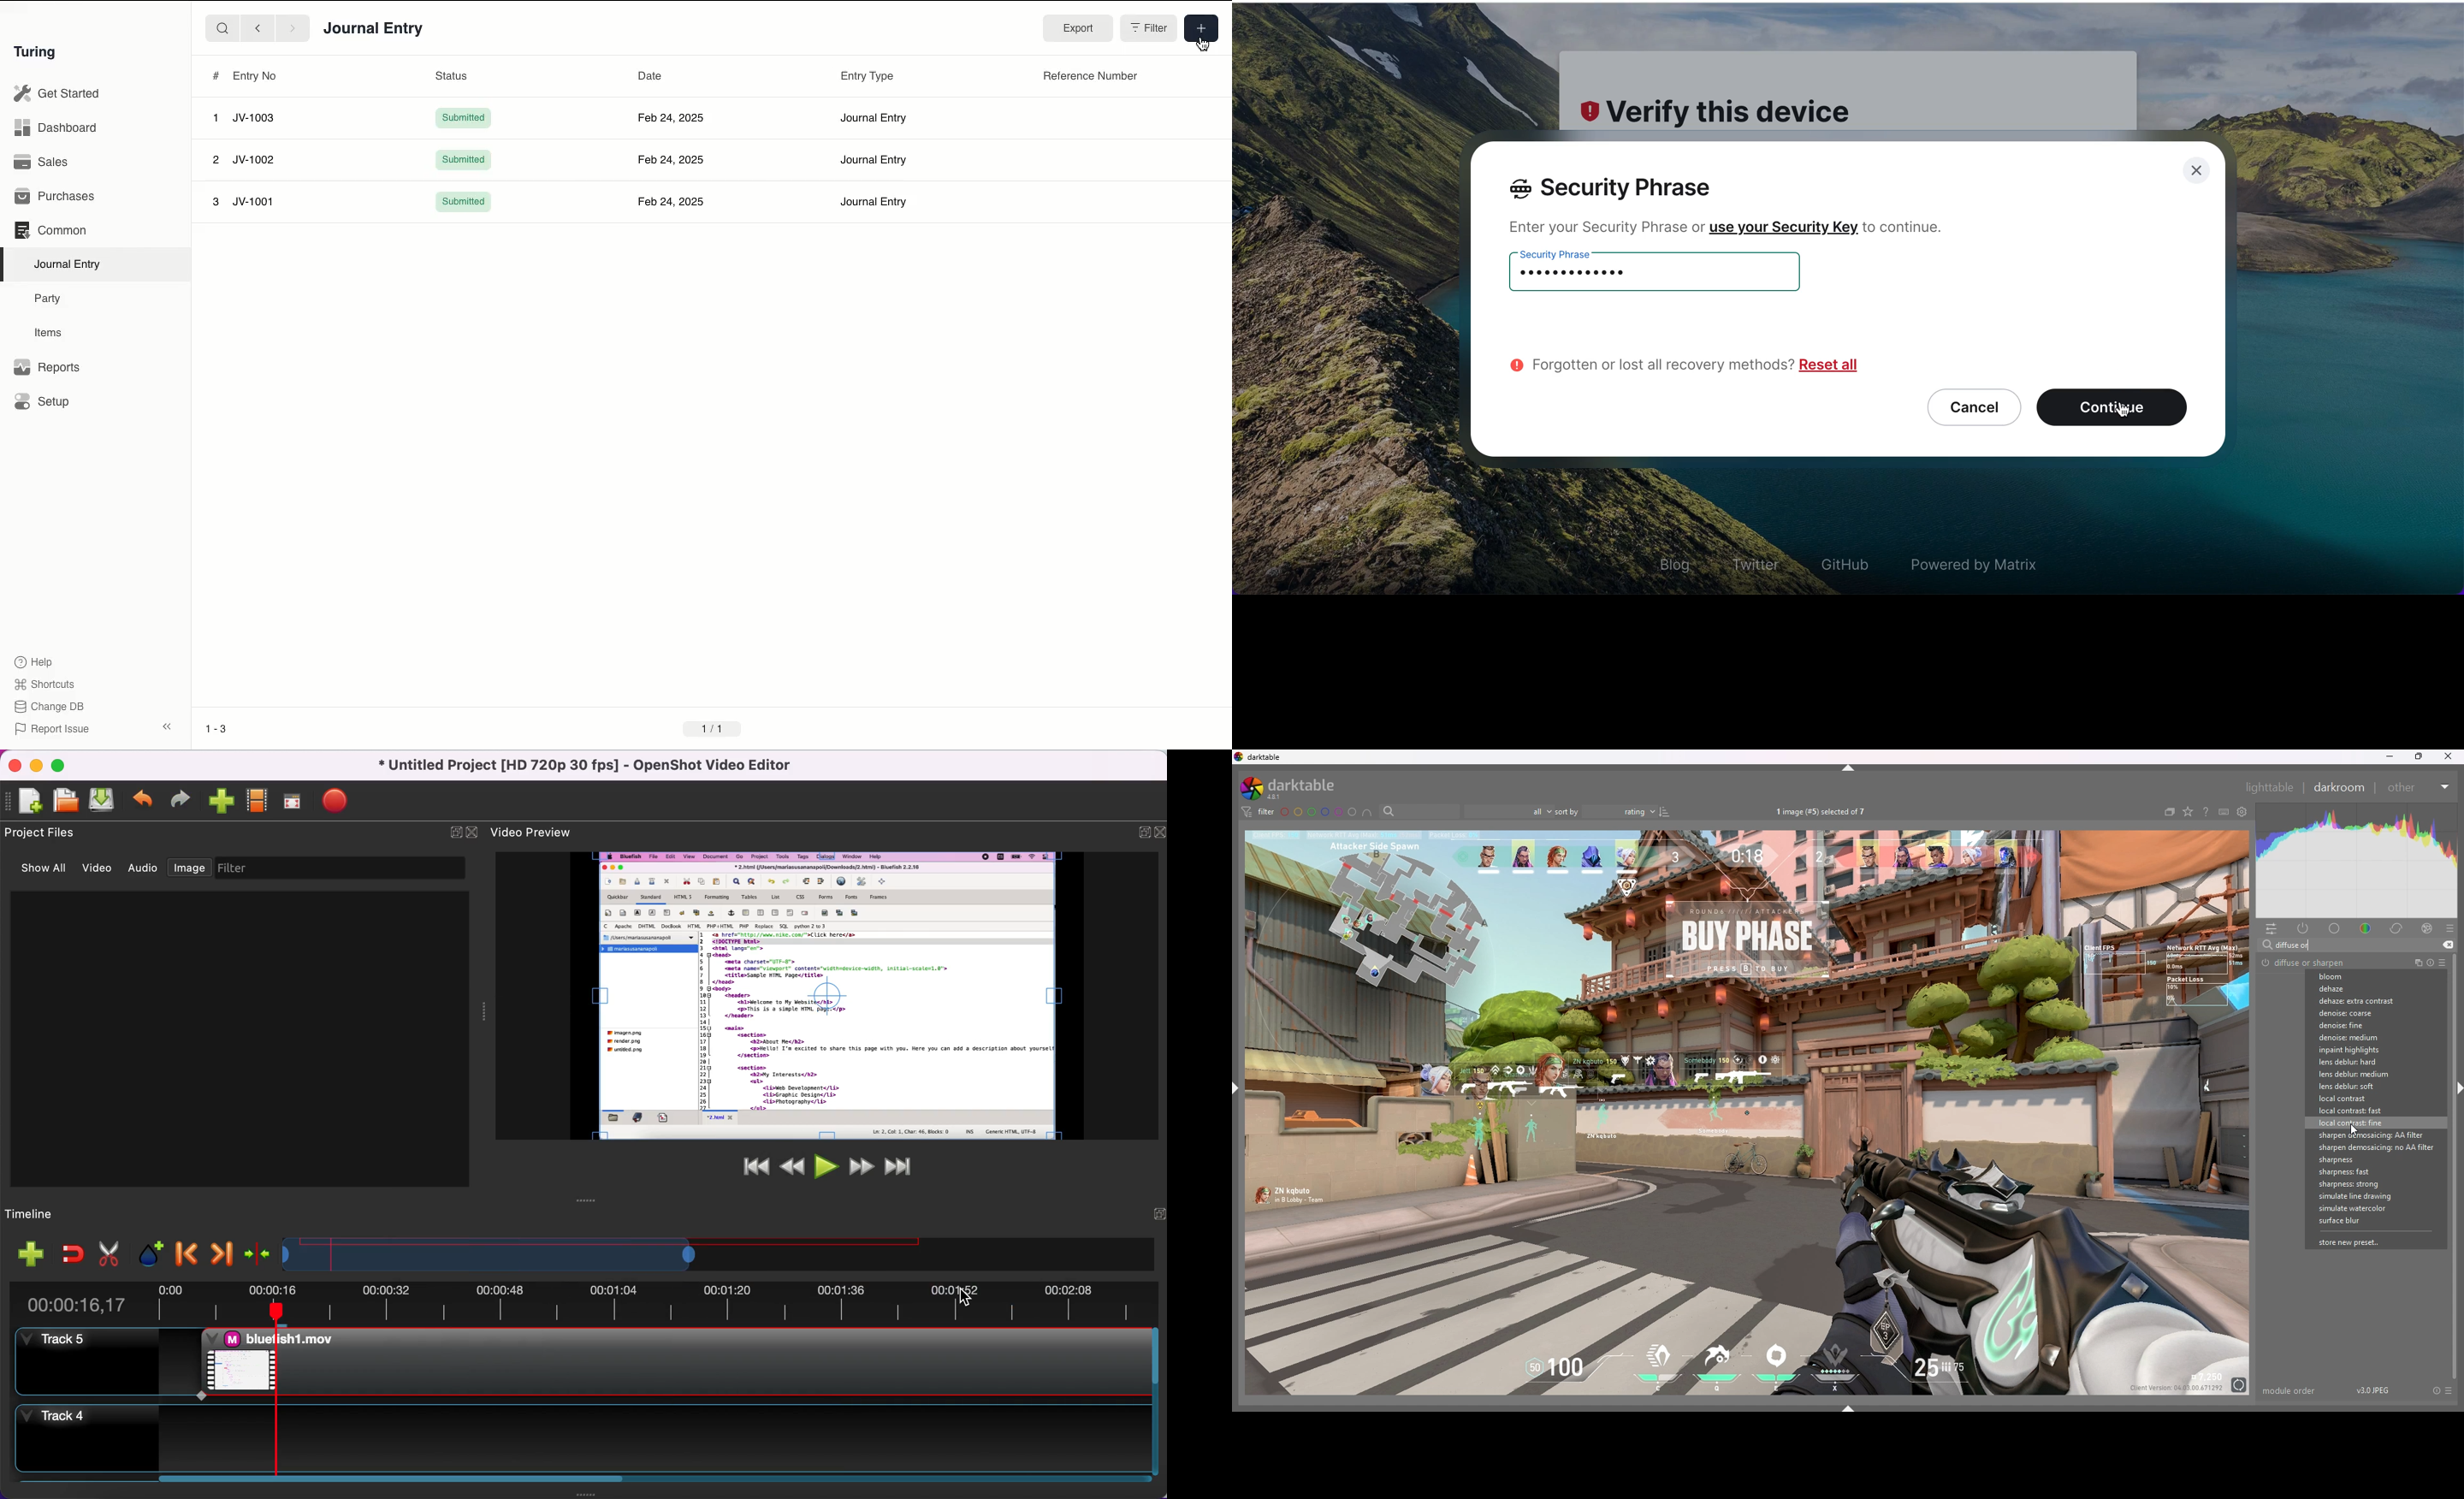 The height and width of the screenshot is (1512, 2464). Describe the element at coordinates (1075, 28) in the screenshot. I see `Export` at that location.